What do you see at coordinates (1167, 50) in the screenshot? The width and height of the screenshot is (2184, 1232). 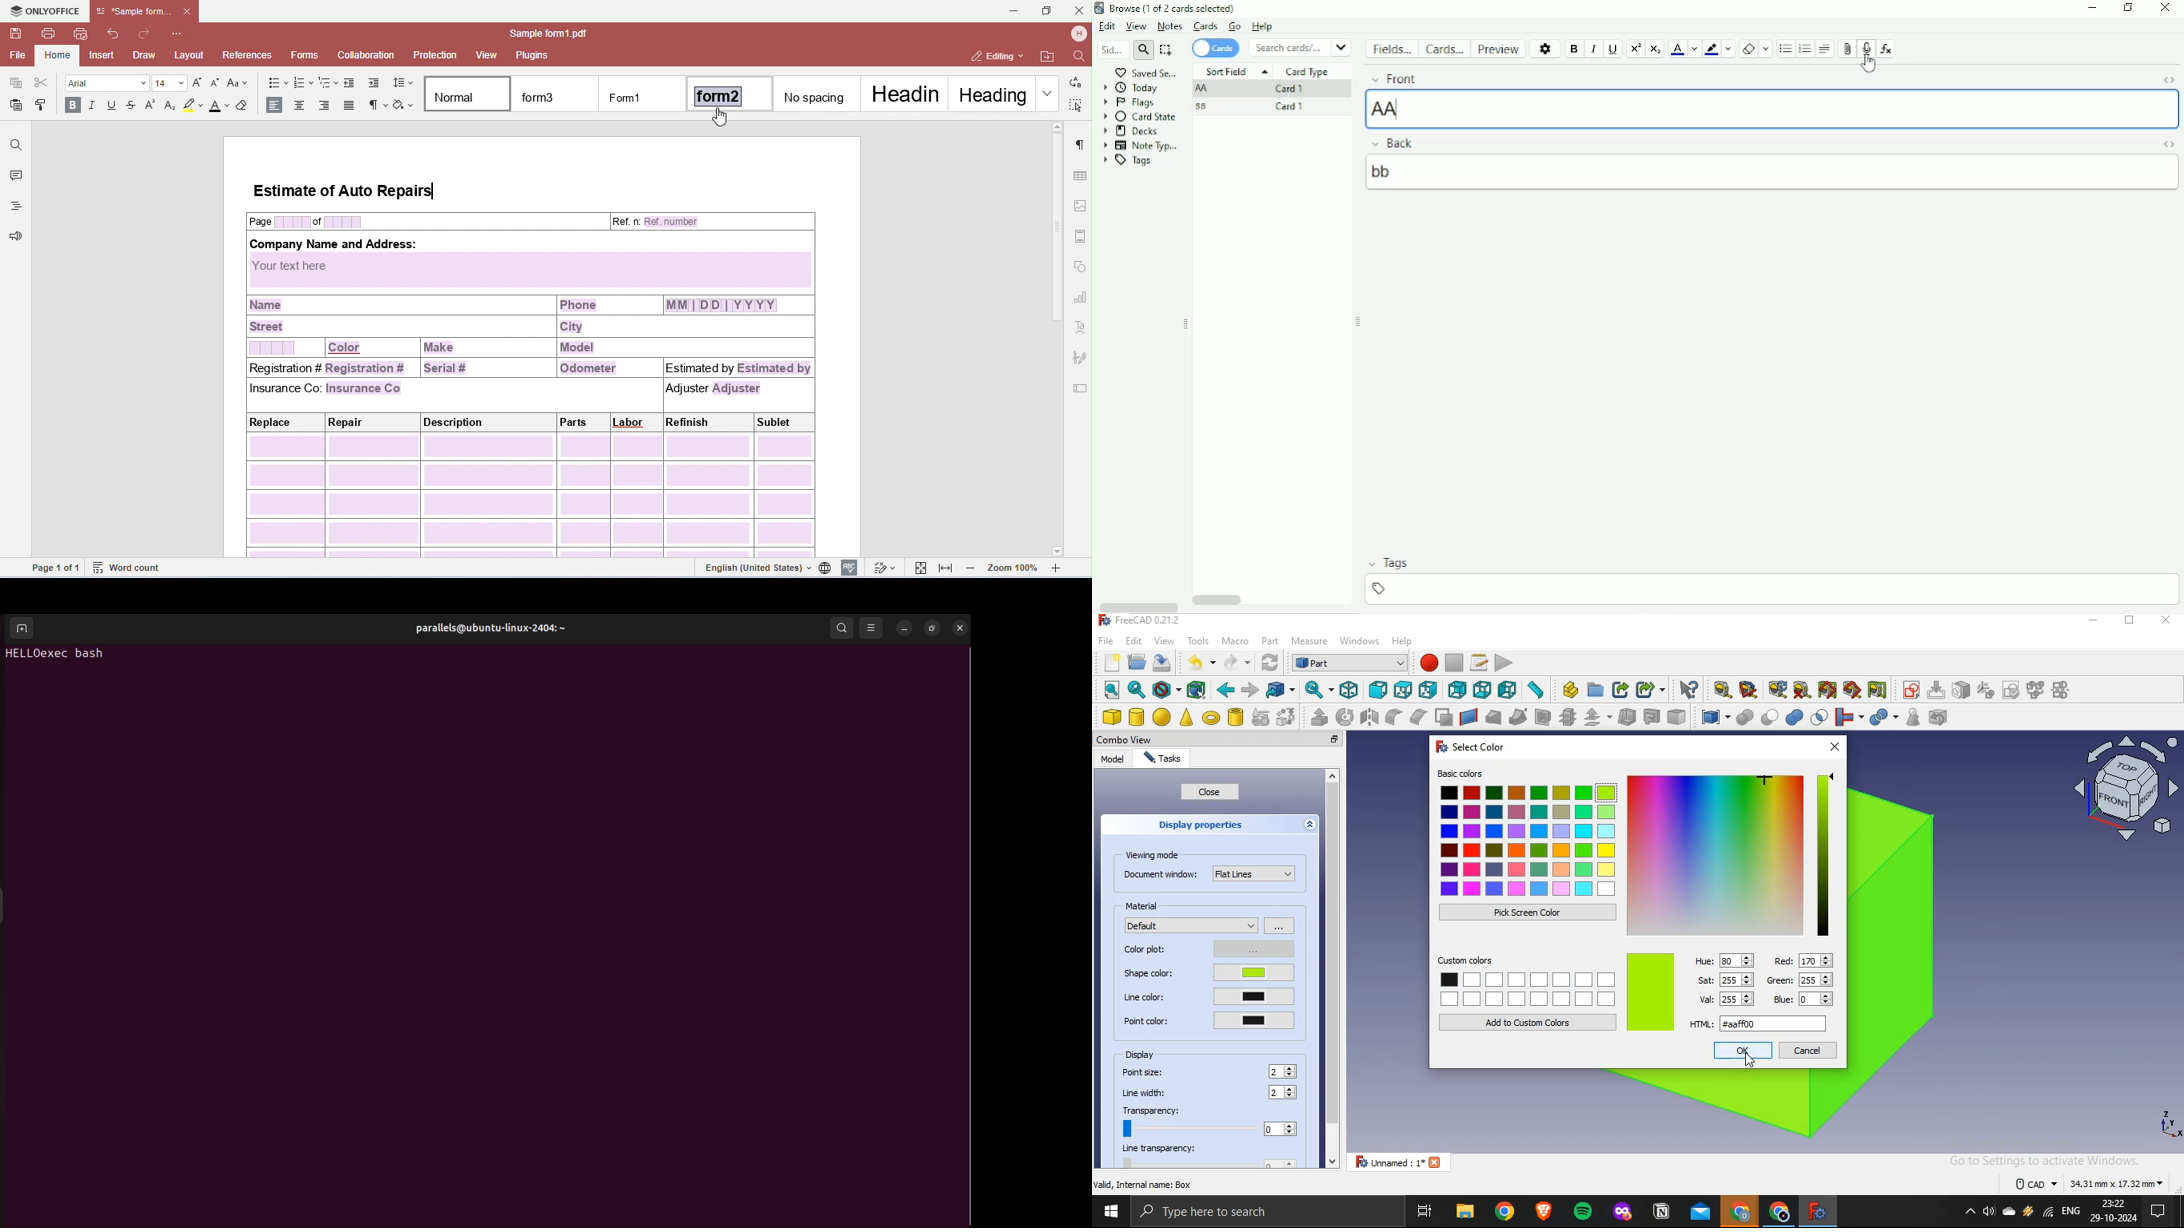 I see `Select` at bounding box center [1167, 50].